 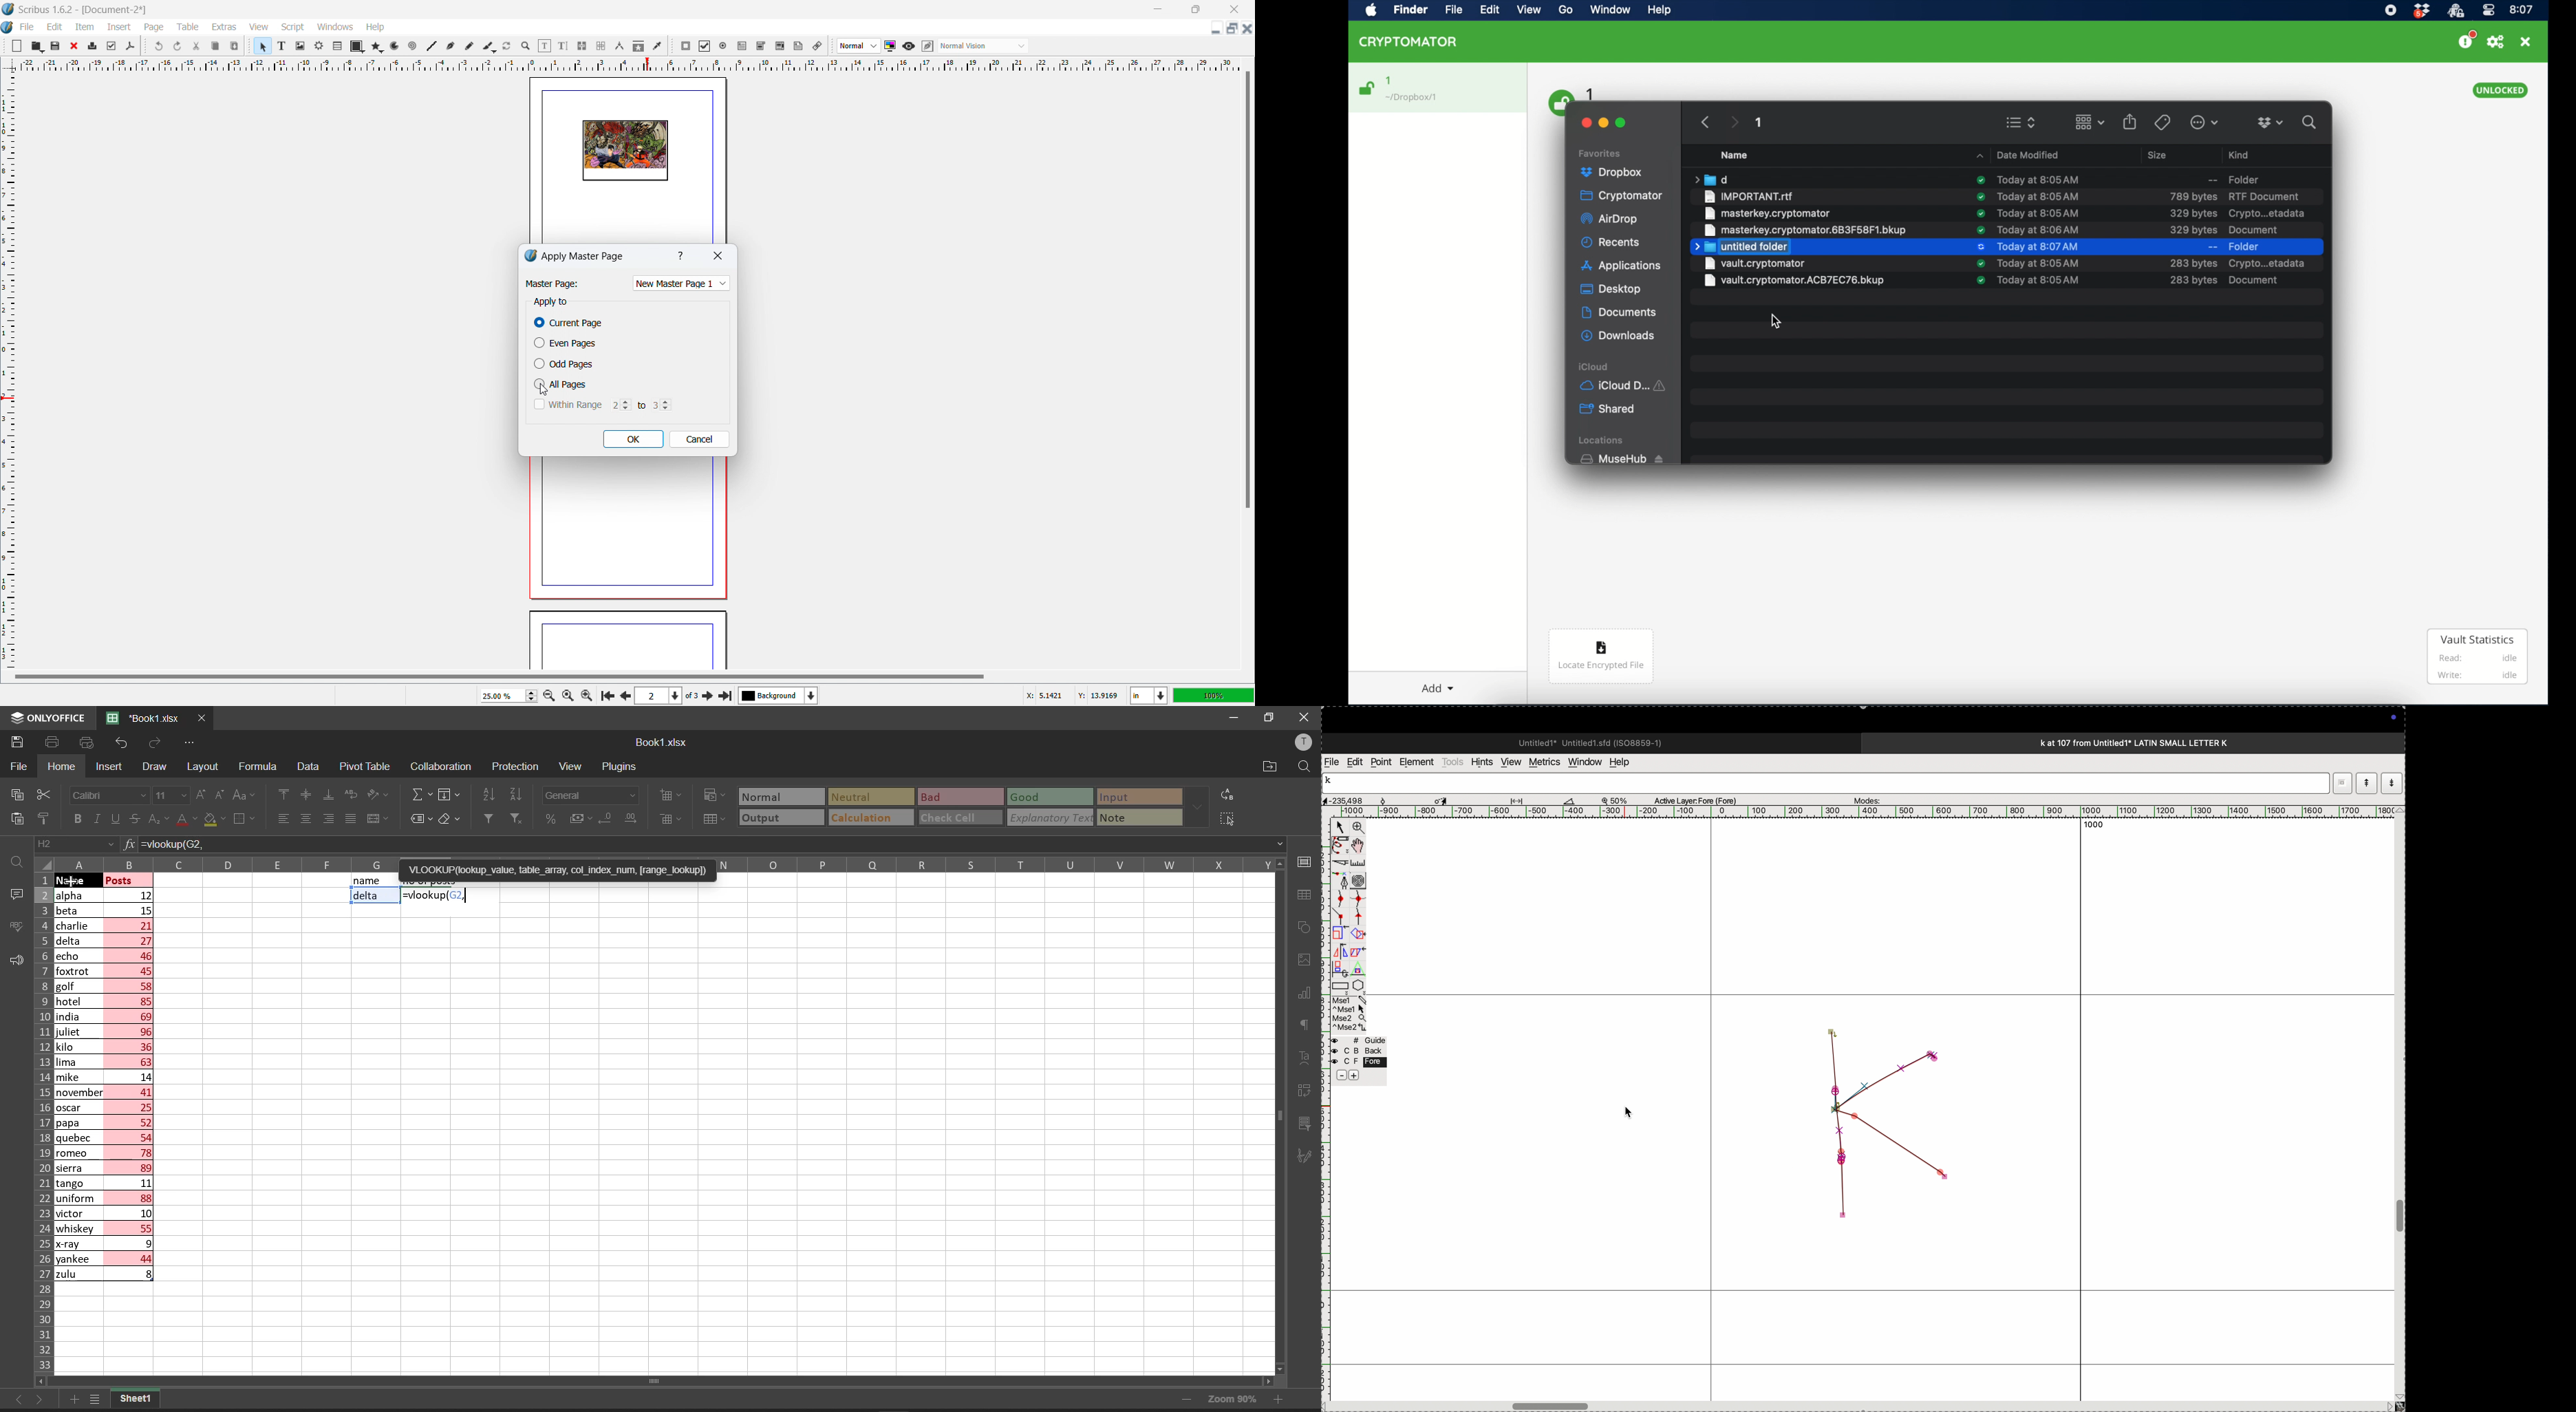 I want to click on paste, so click(x=235, y=46).